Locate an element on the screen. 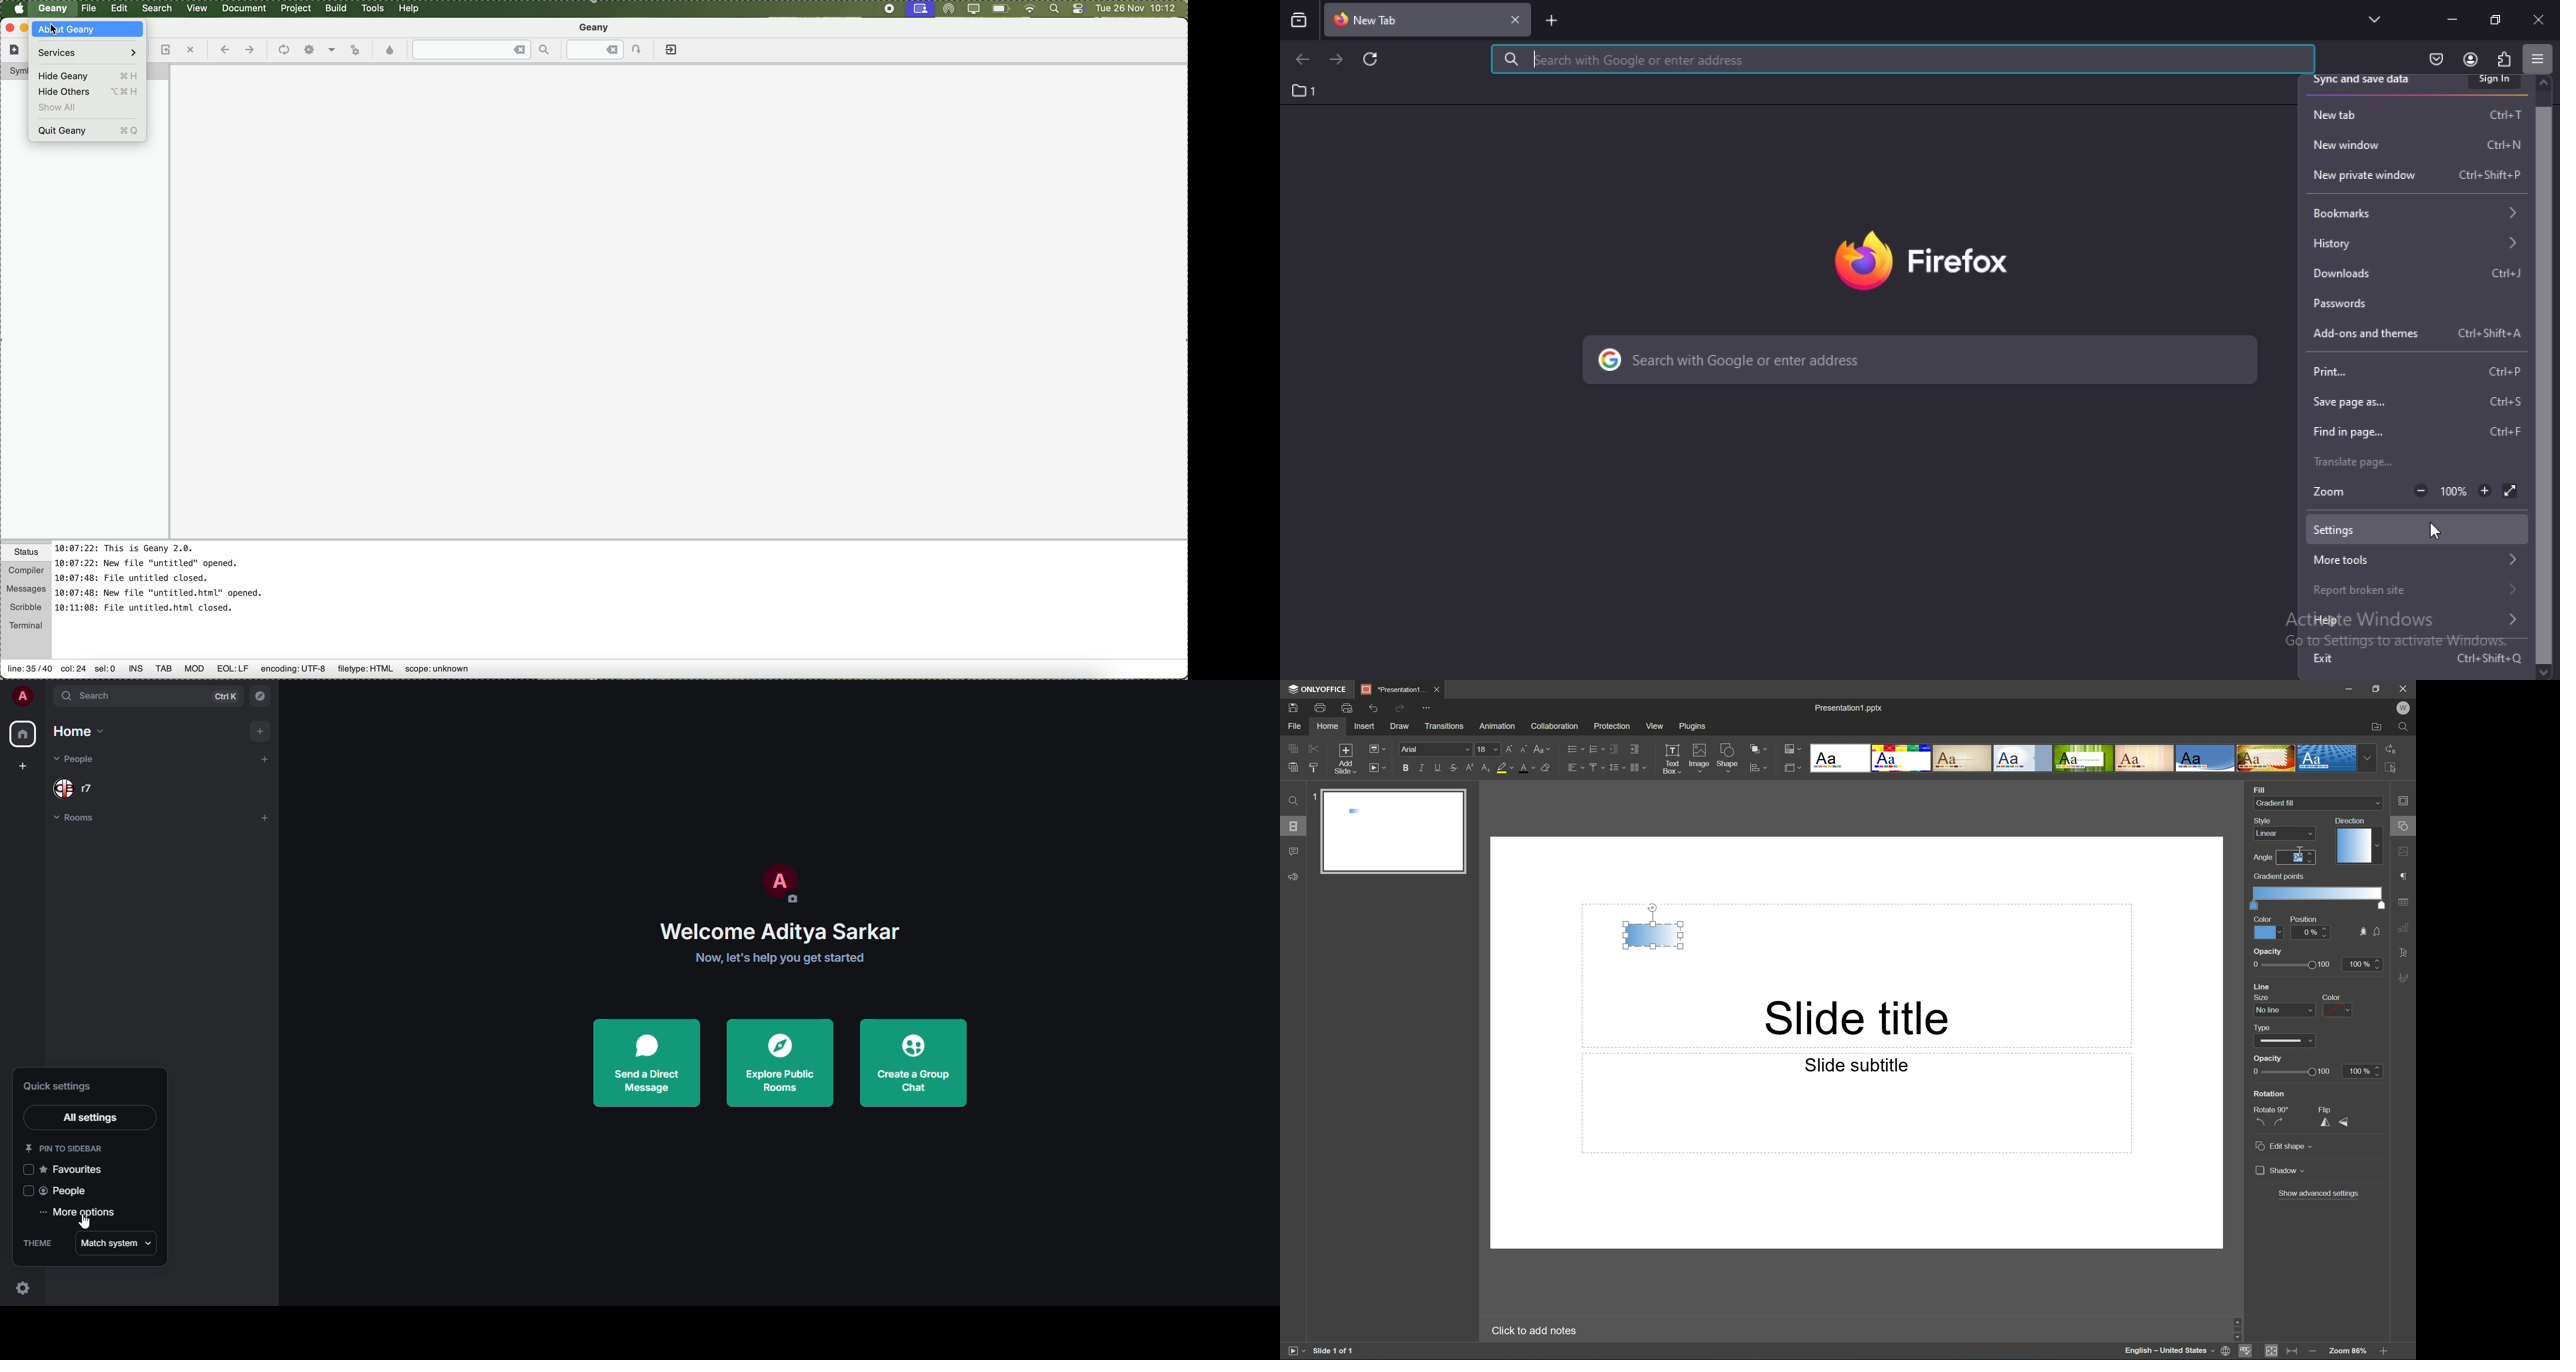 The width and height of the screenshot is (2576, 1372). Undo is located at coordinates (1372, 708).